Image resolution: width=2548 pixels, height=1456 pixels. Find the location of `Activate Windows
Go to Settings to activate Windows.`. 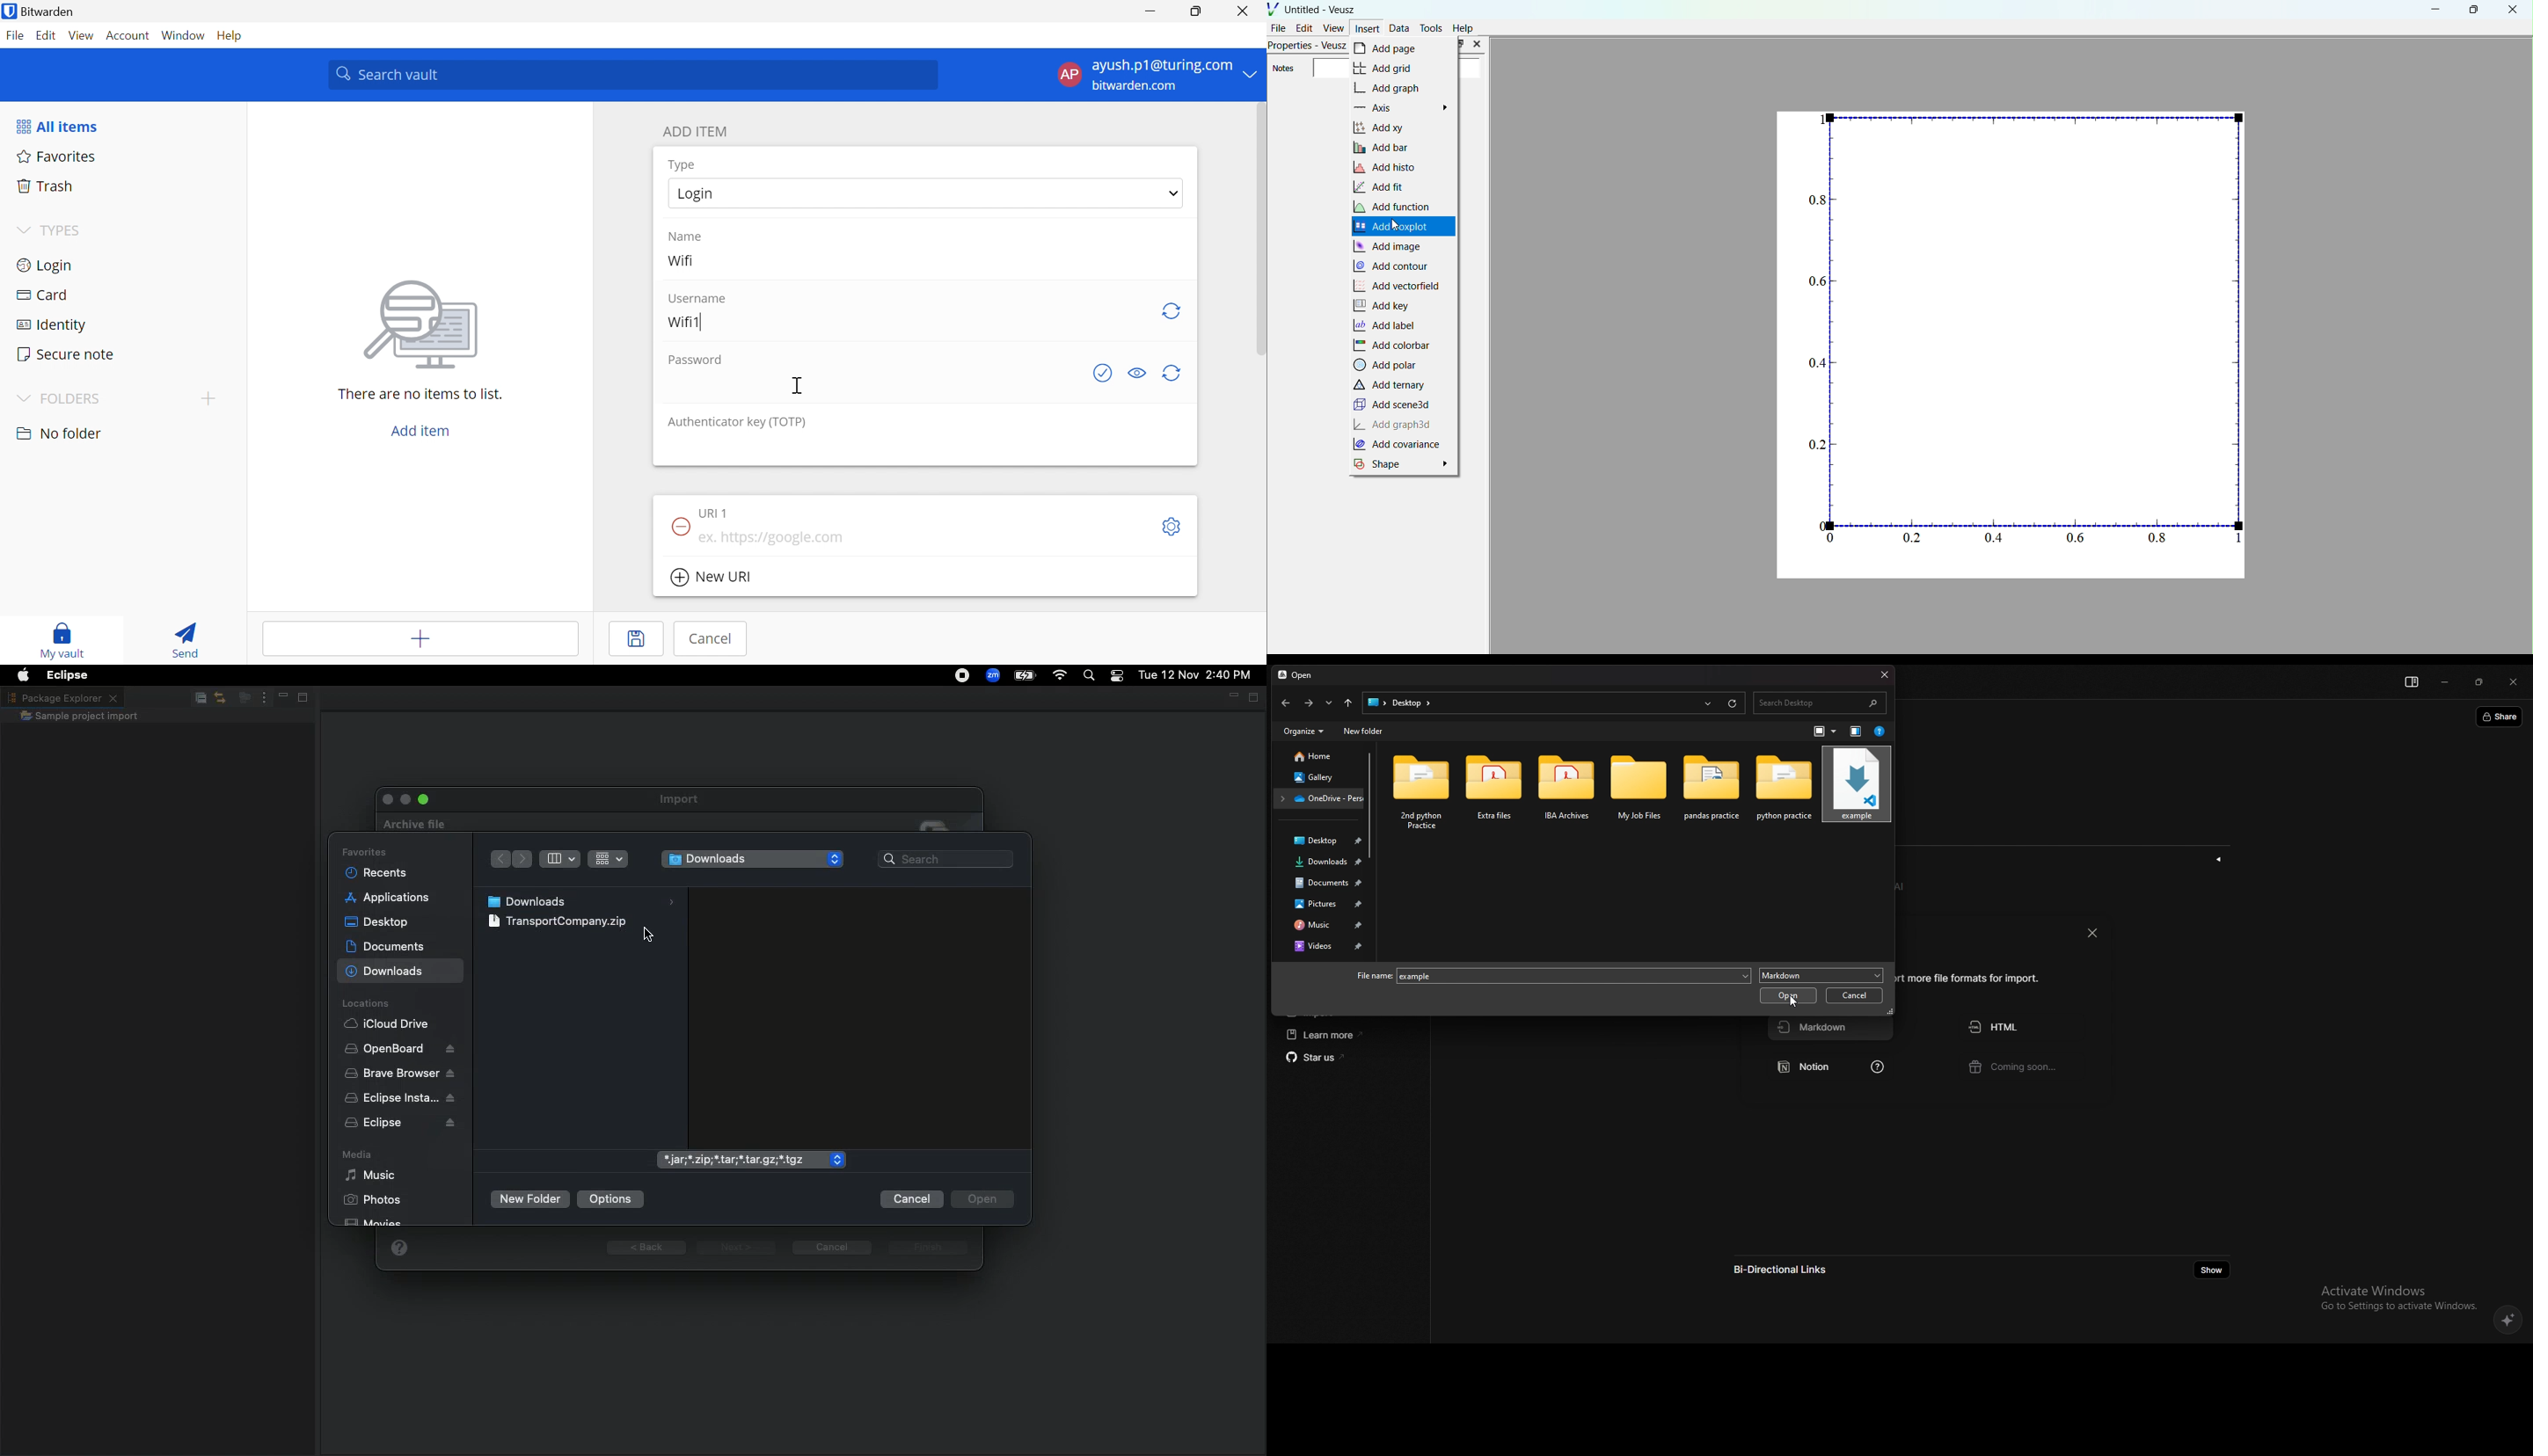

Activate Windows
Go to Settings to activate Windows. is located at coordinates (2394, 1297).